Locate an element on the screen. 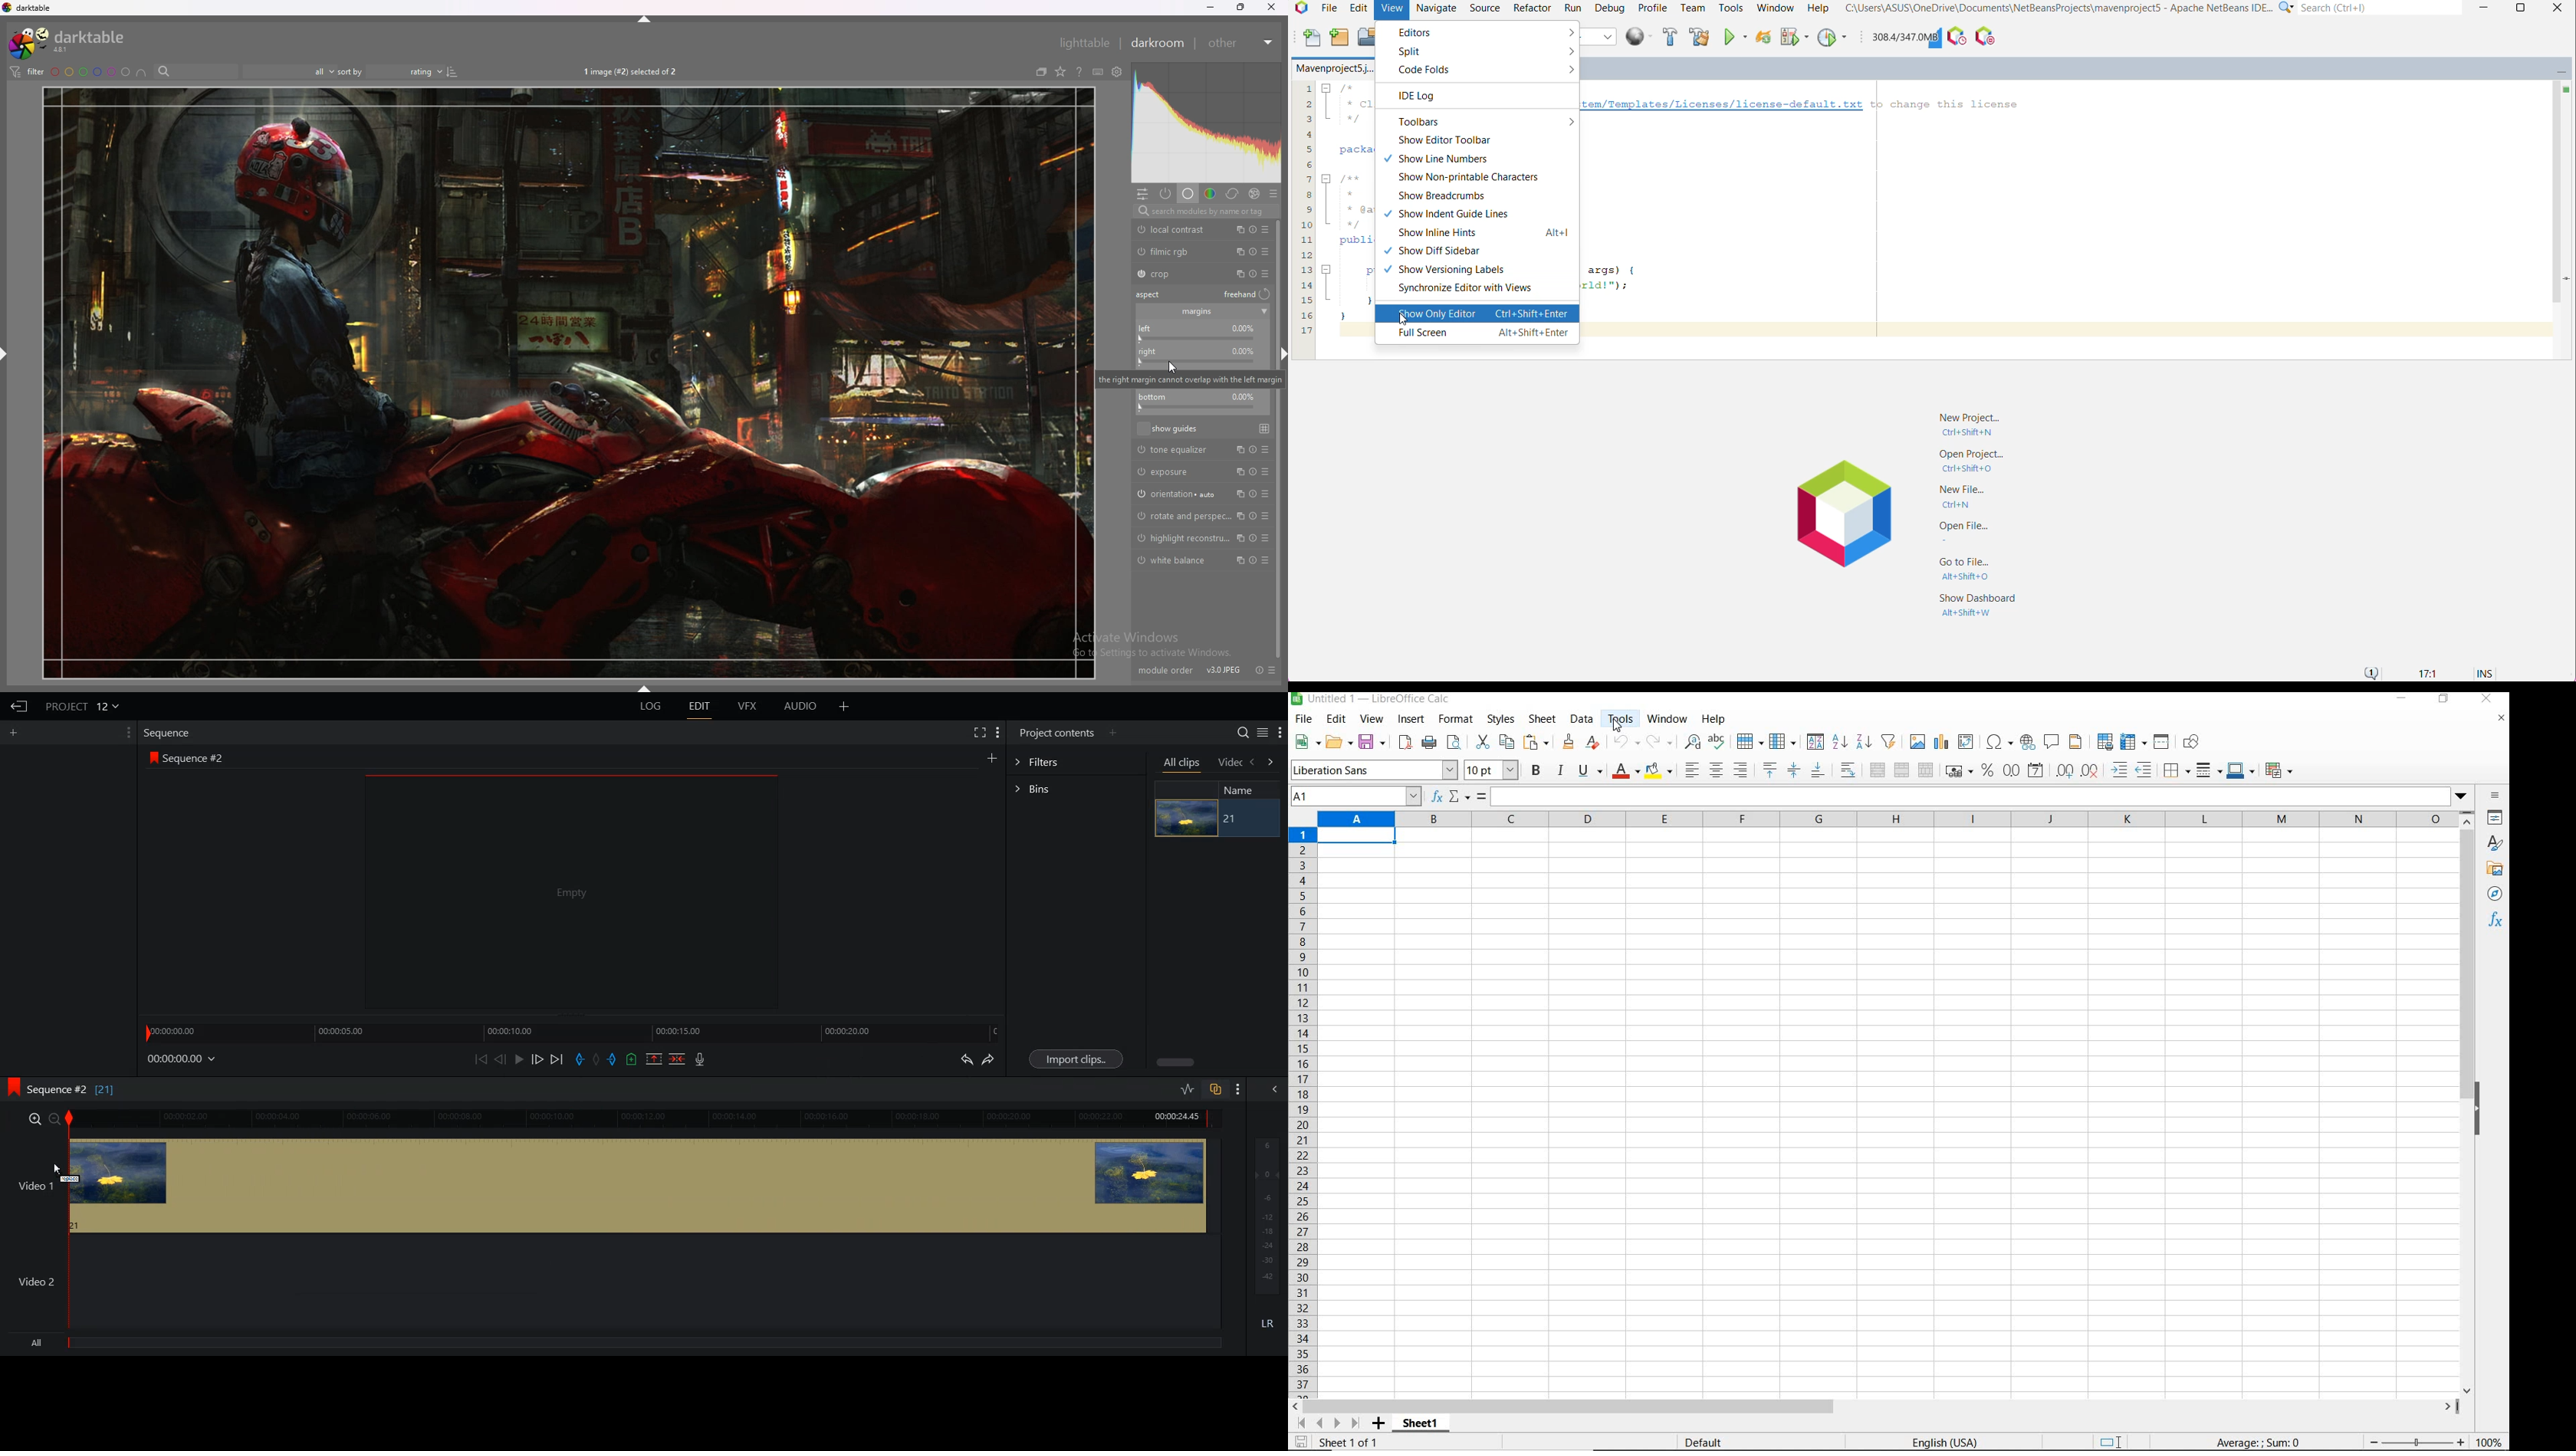  Sequence #2 [21] is located at coordinates (74, 1088).